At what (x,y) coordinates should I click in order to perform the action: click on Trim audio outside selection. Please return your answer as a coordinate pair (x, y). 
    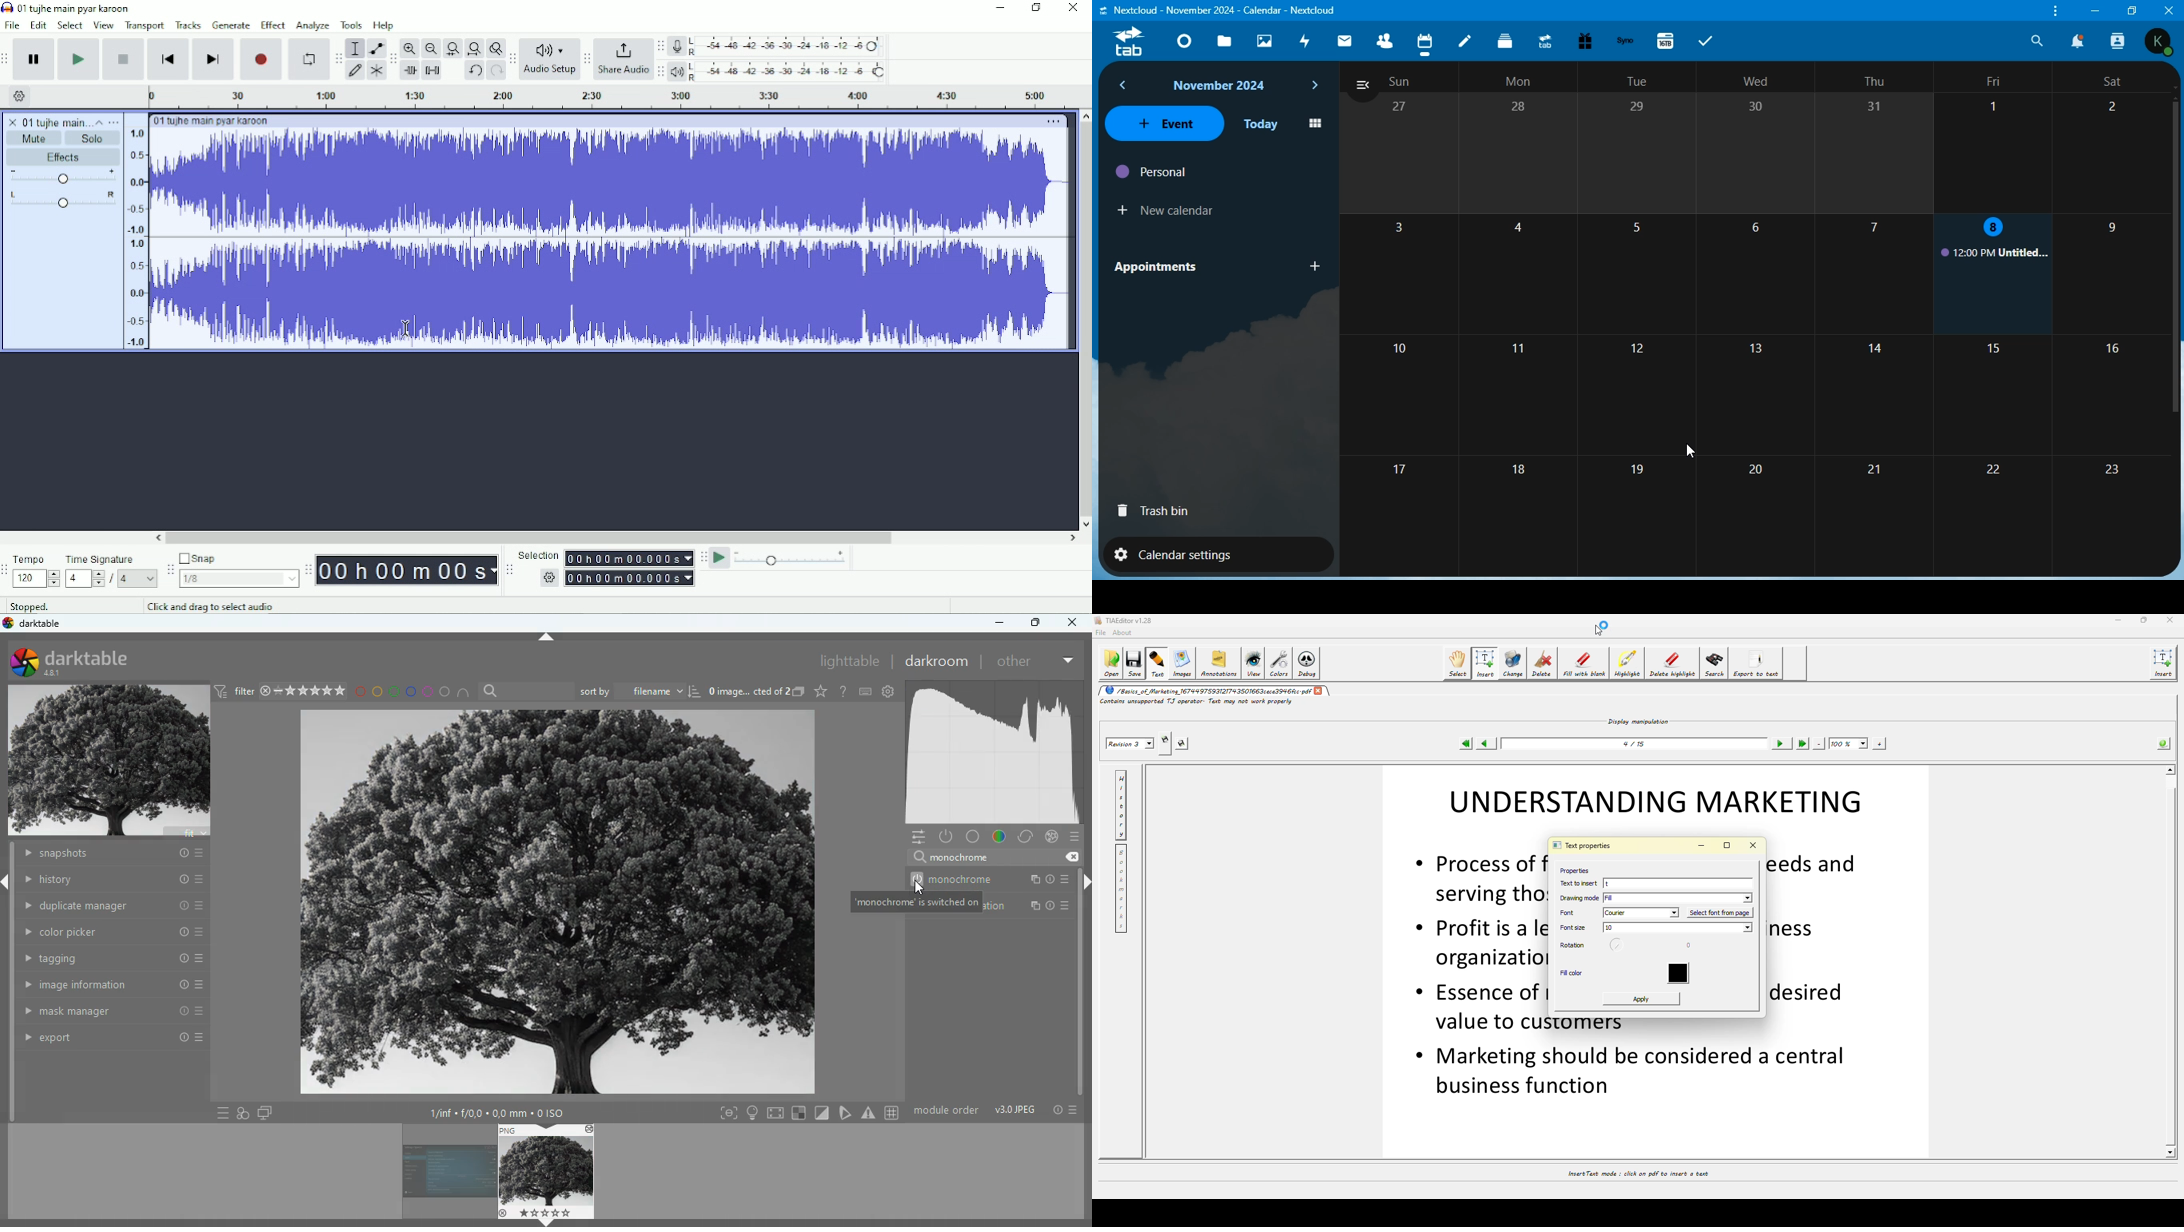
    Looking at the image, I should click on (410, 69).